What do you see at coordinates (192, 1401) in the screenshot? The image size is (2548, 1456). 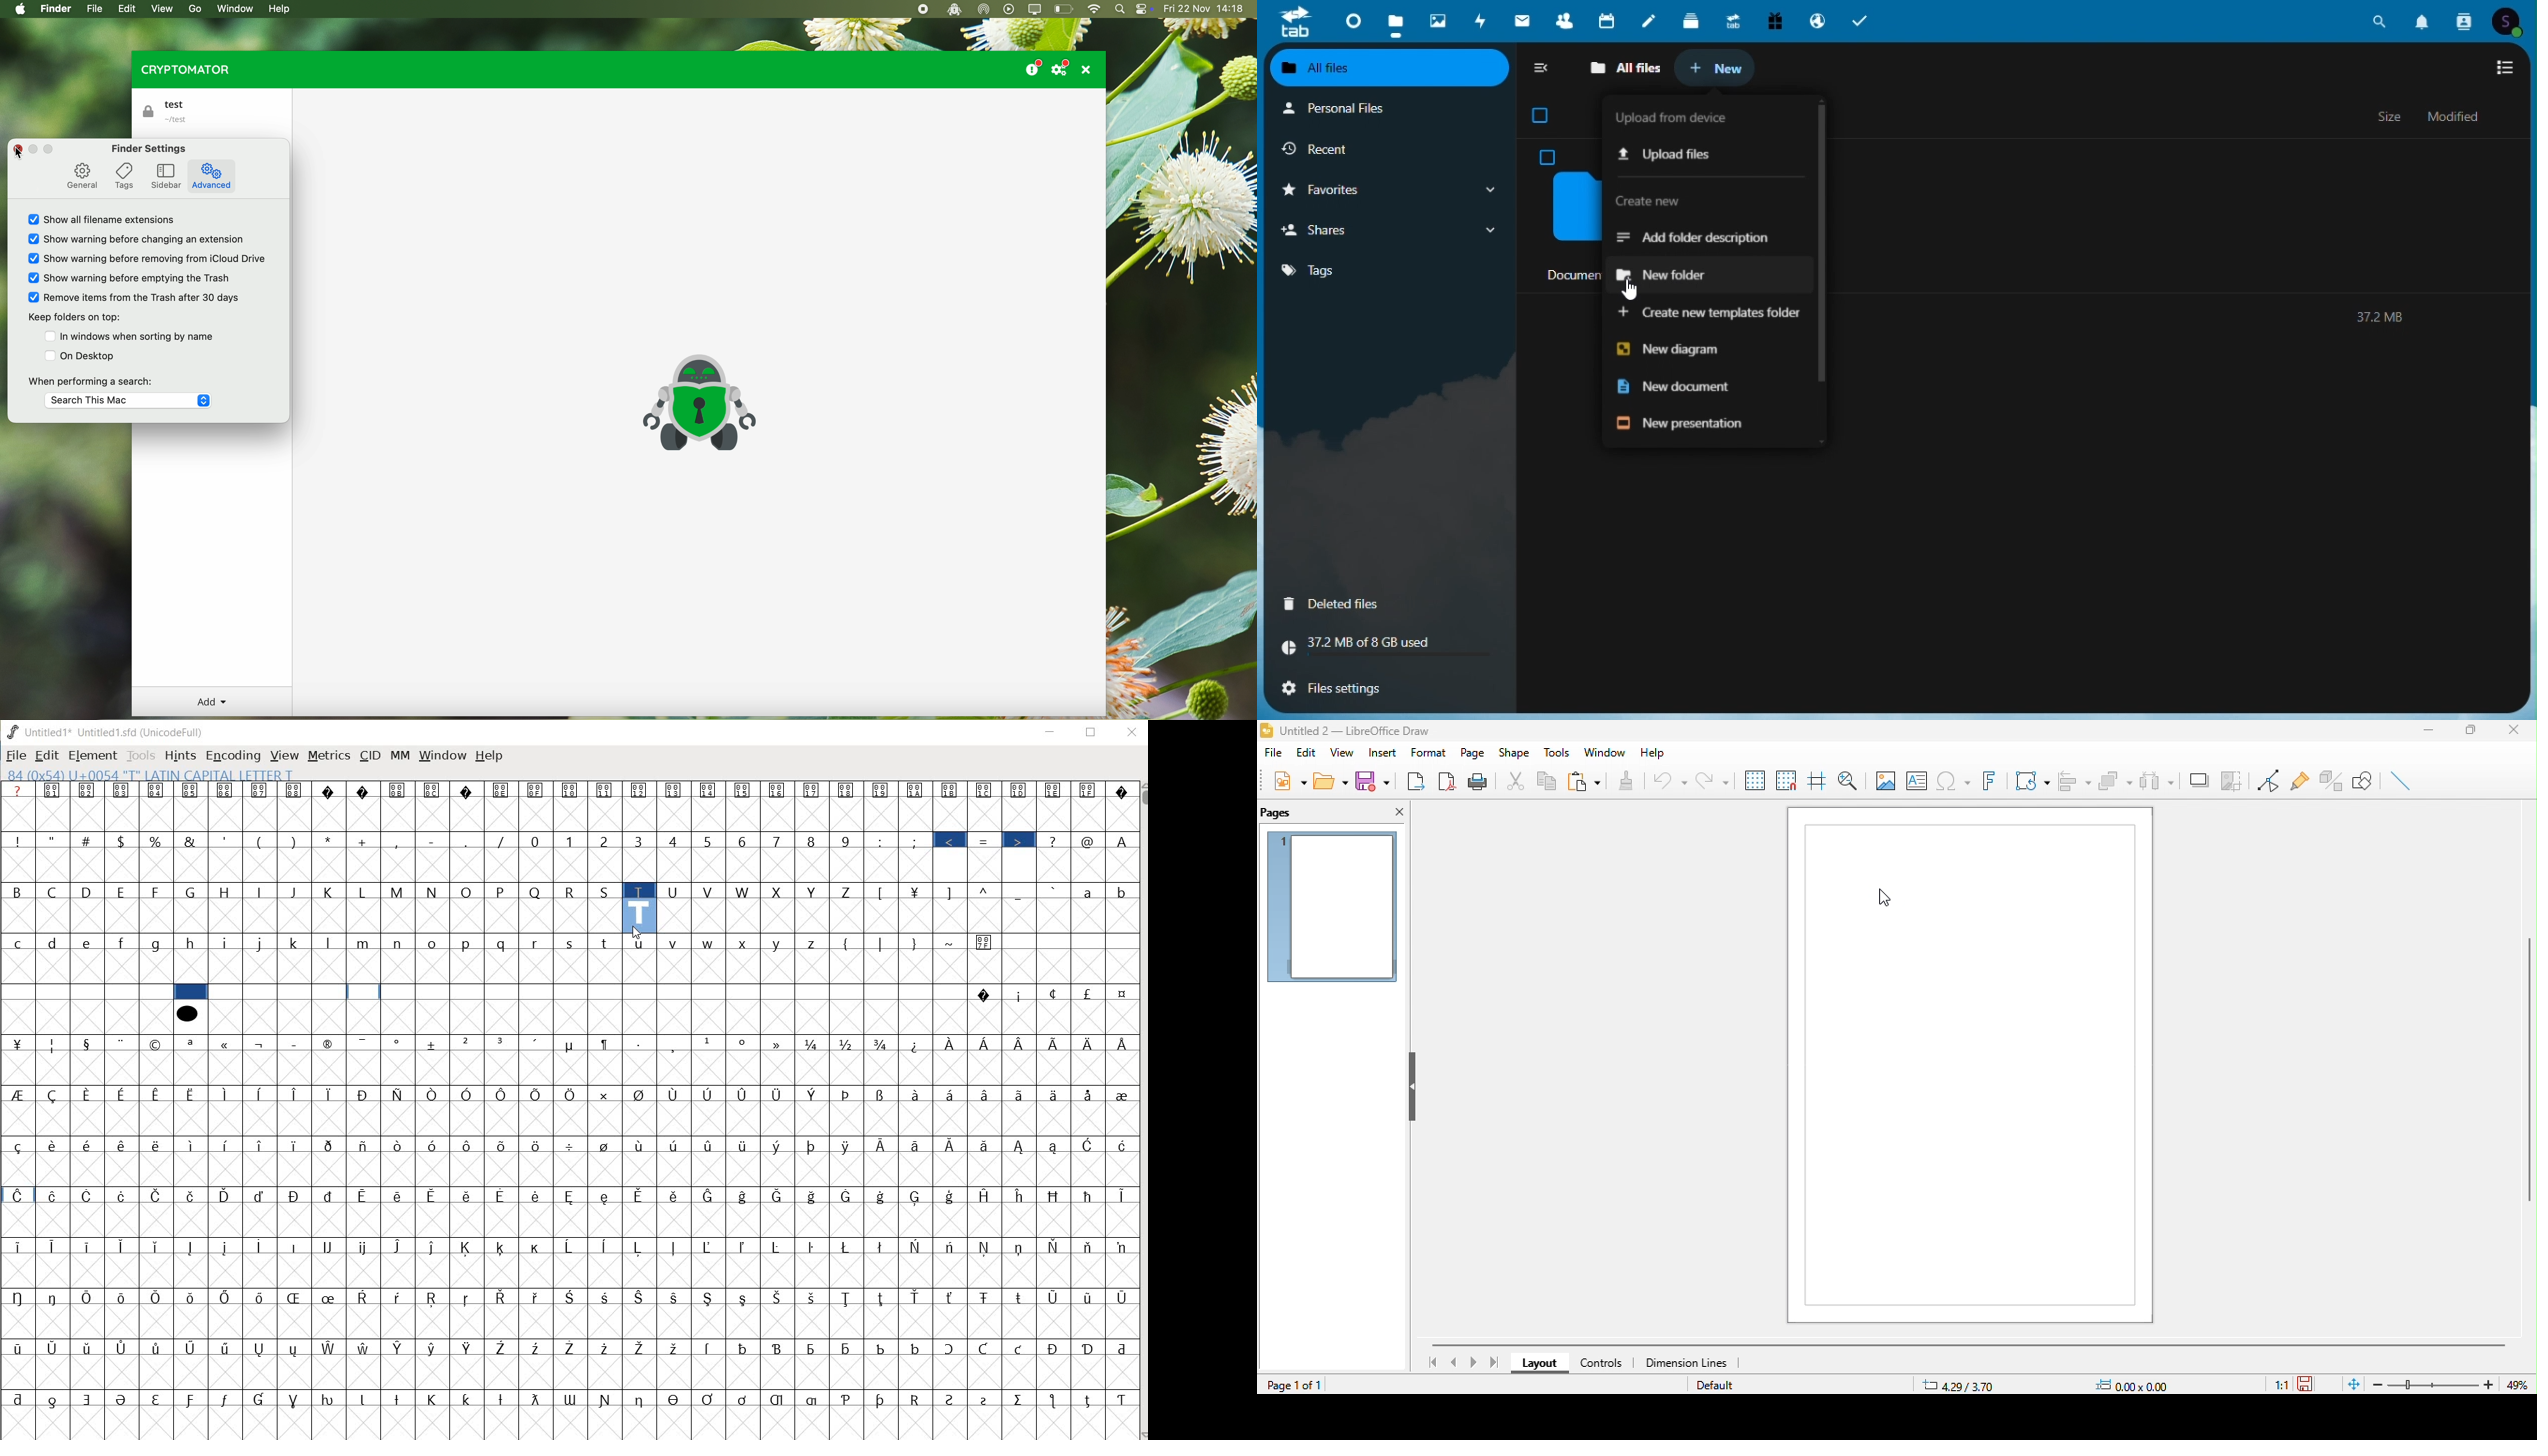 I see `Symbol` at bounding box center [192, 1401].